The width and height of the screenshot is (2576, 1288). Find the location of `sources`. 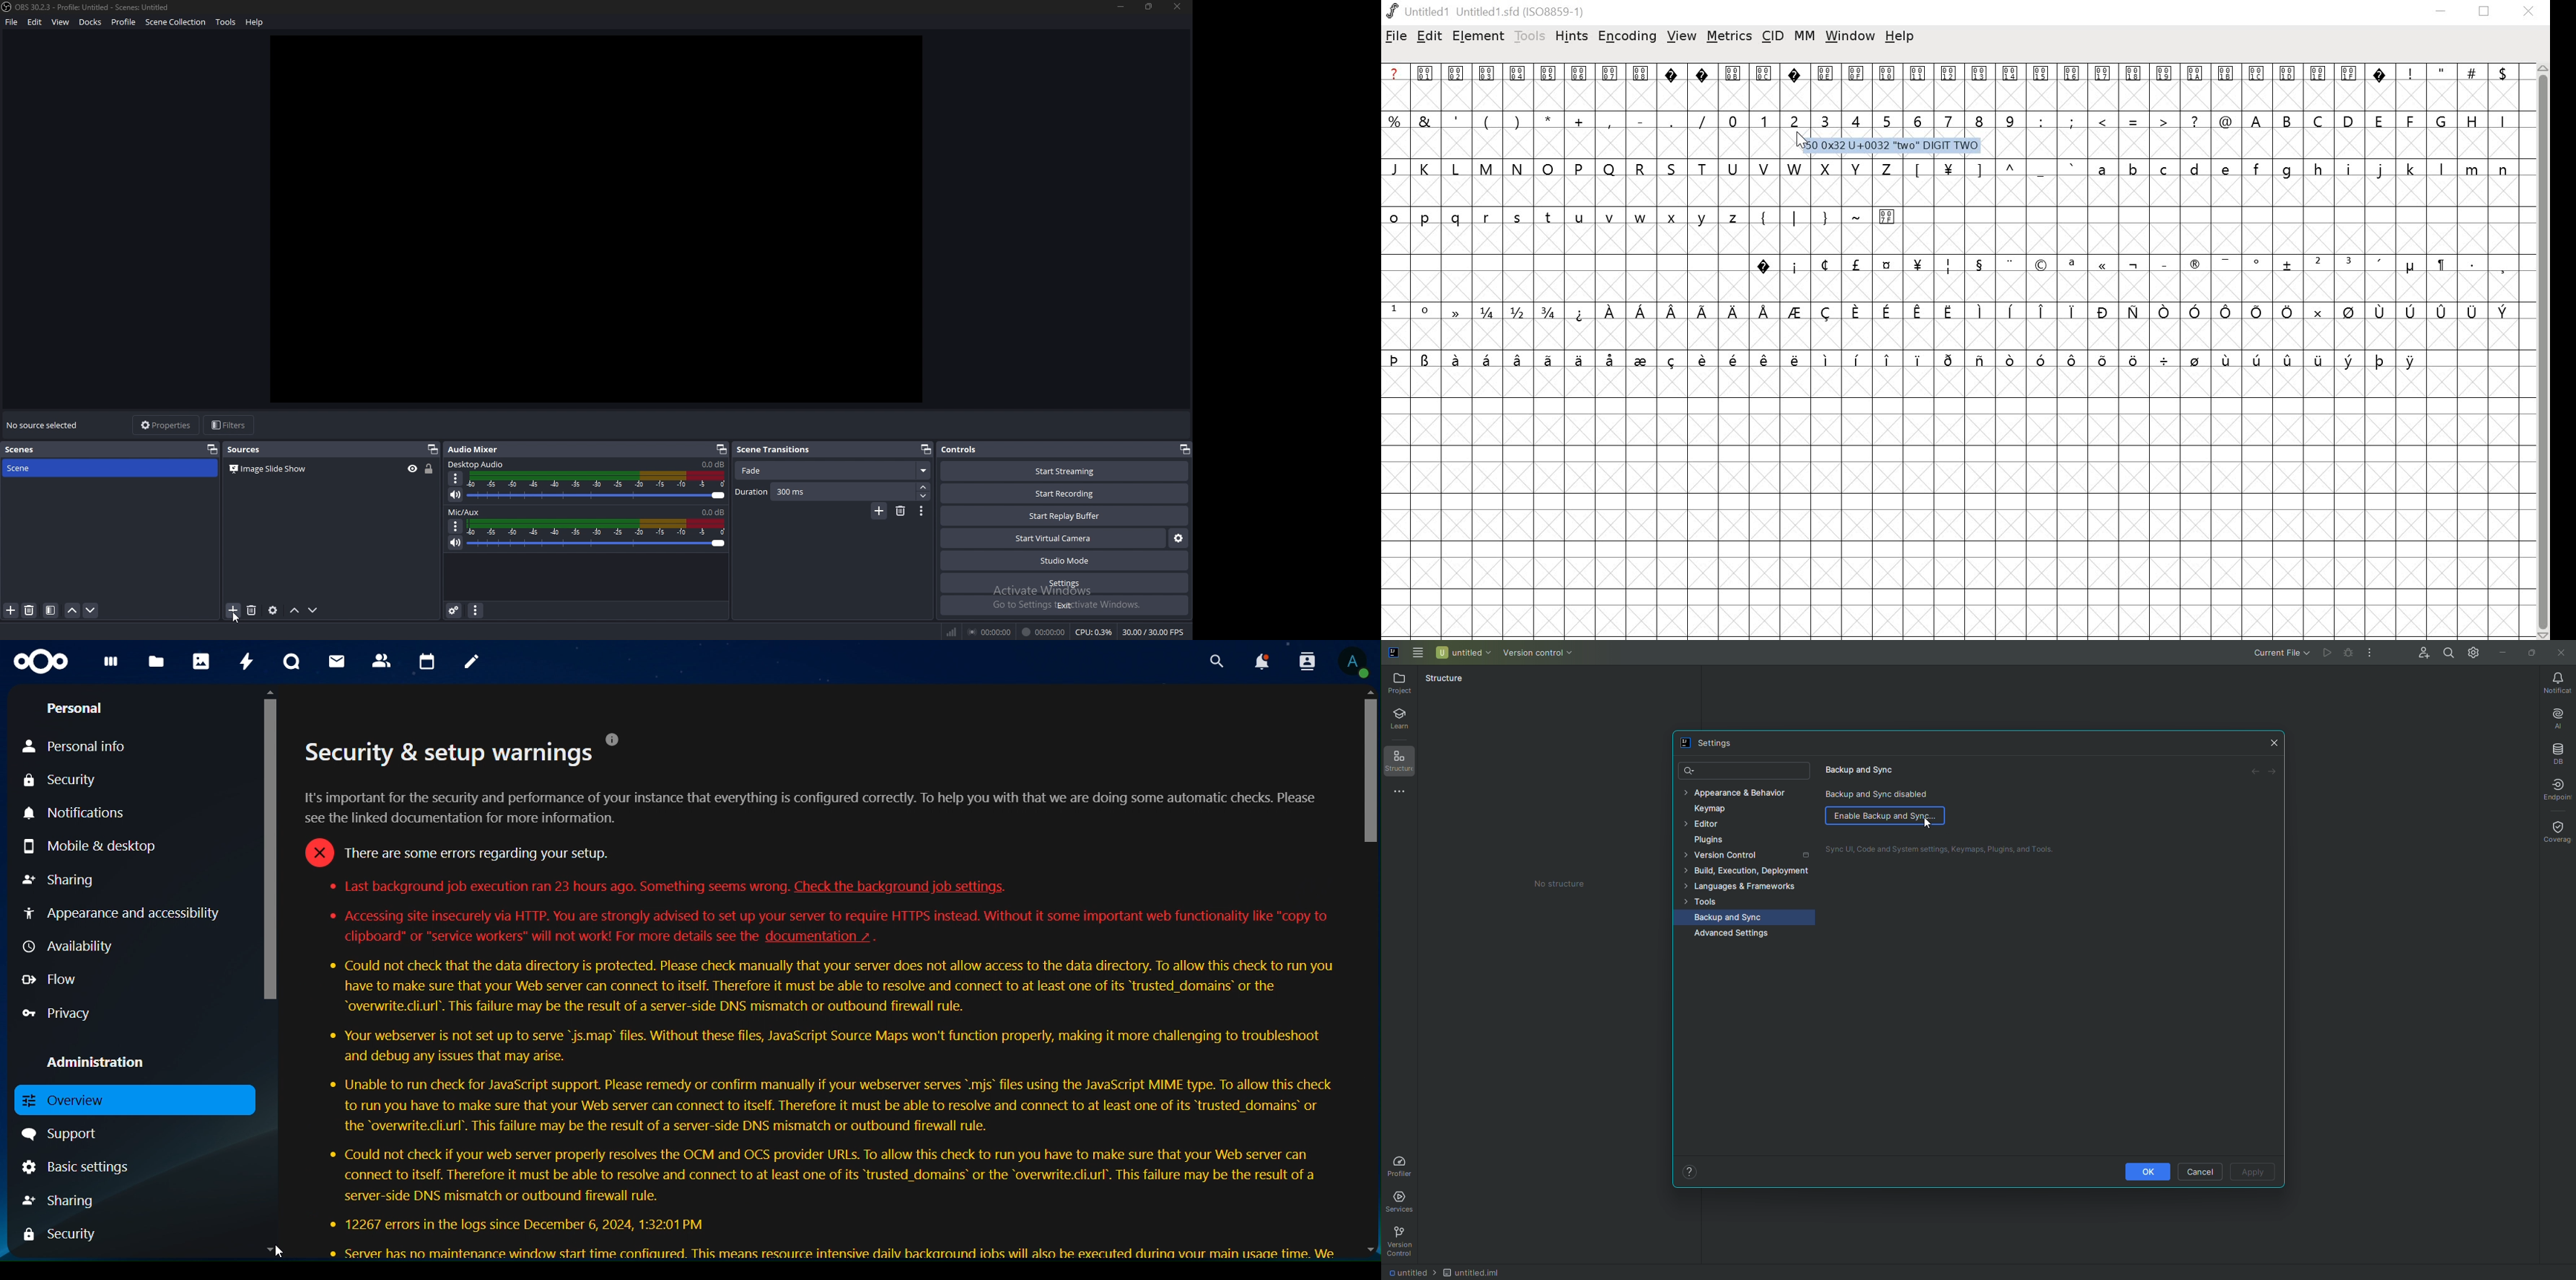

sources is located at coordinates (249, 449).